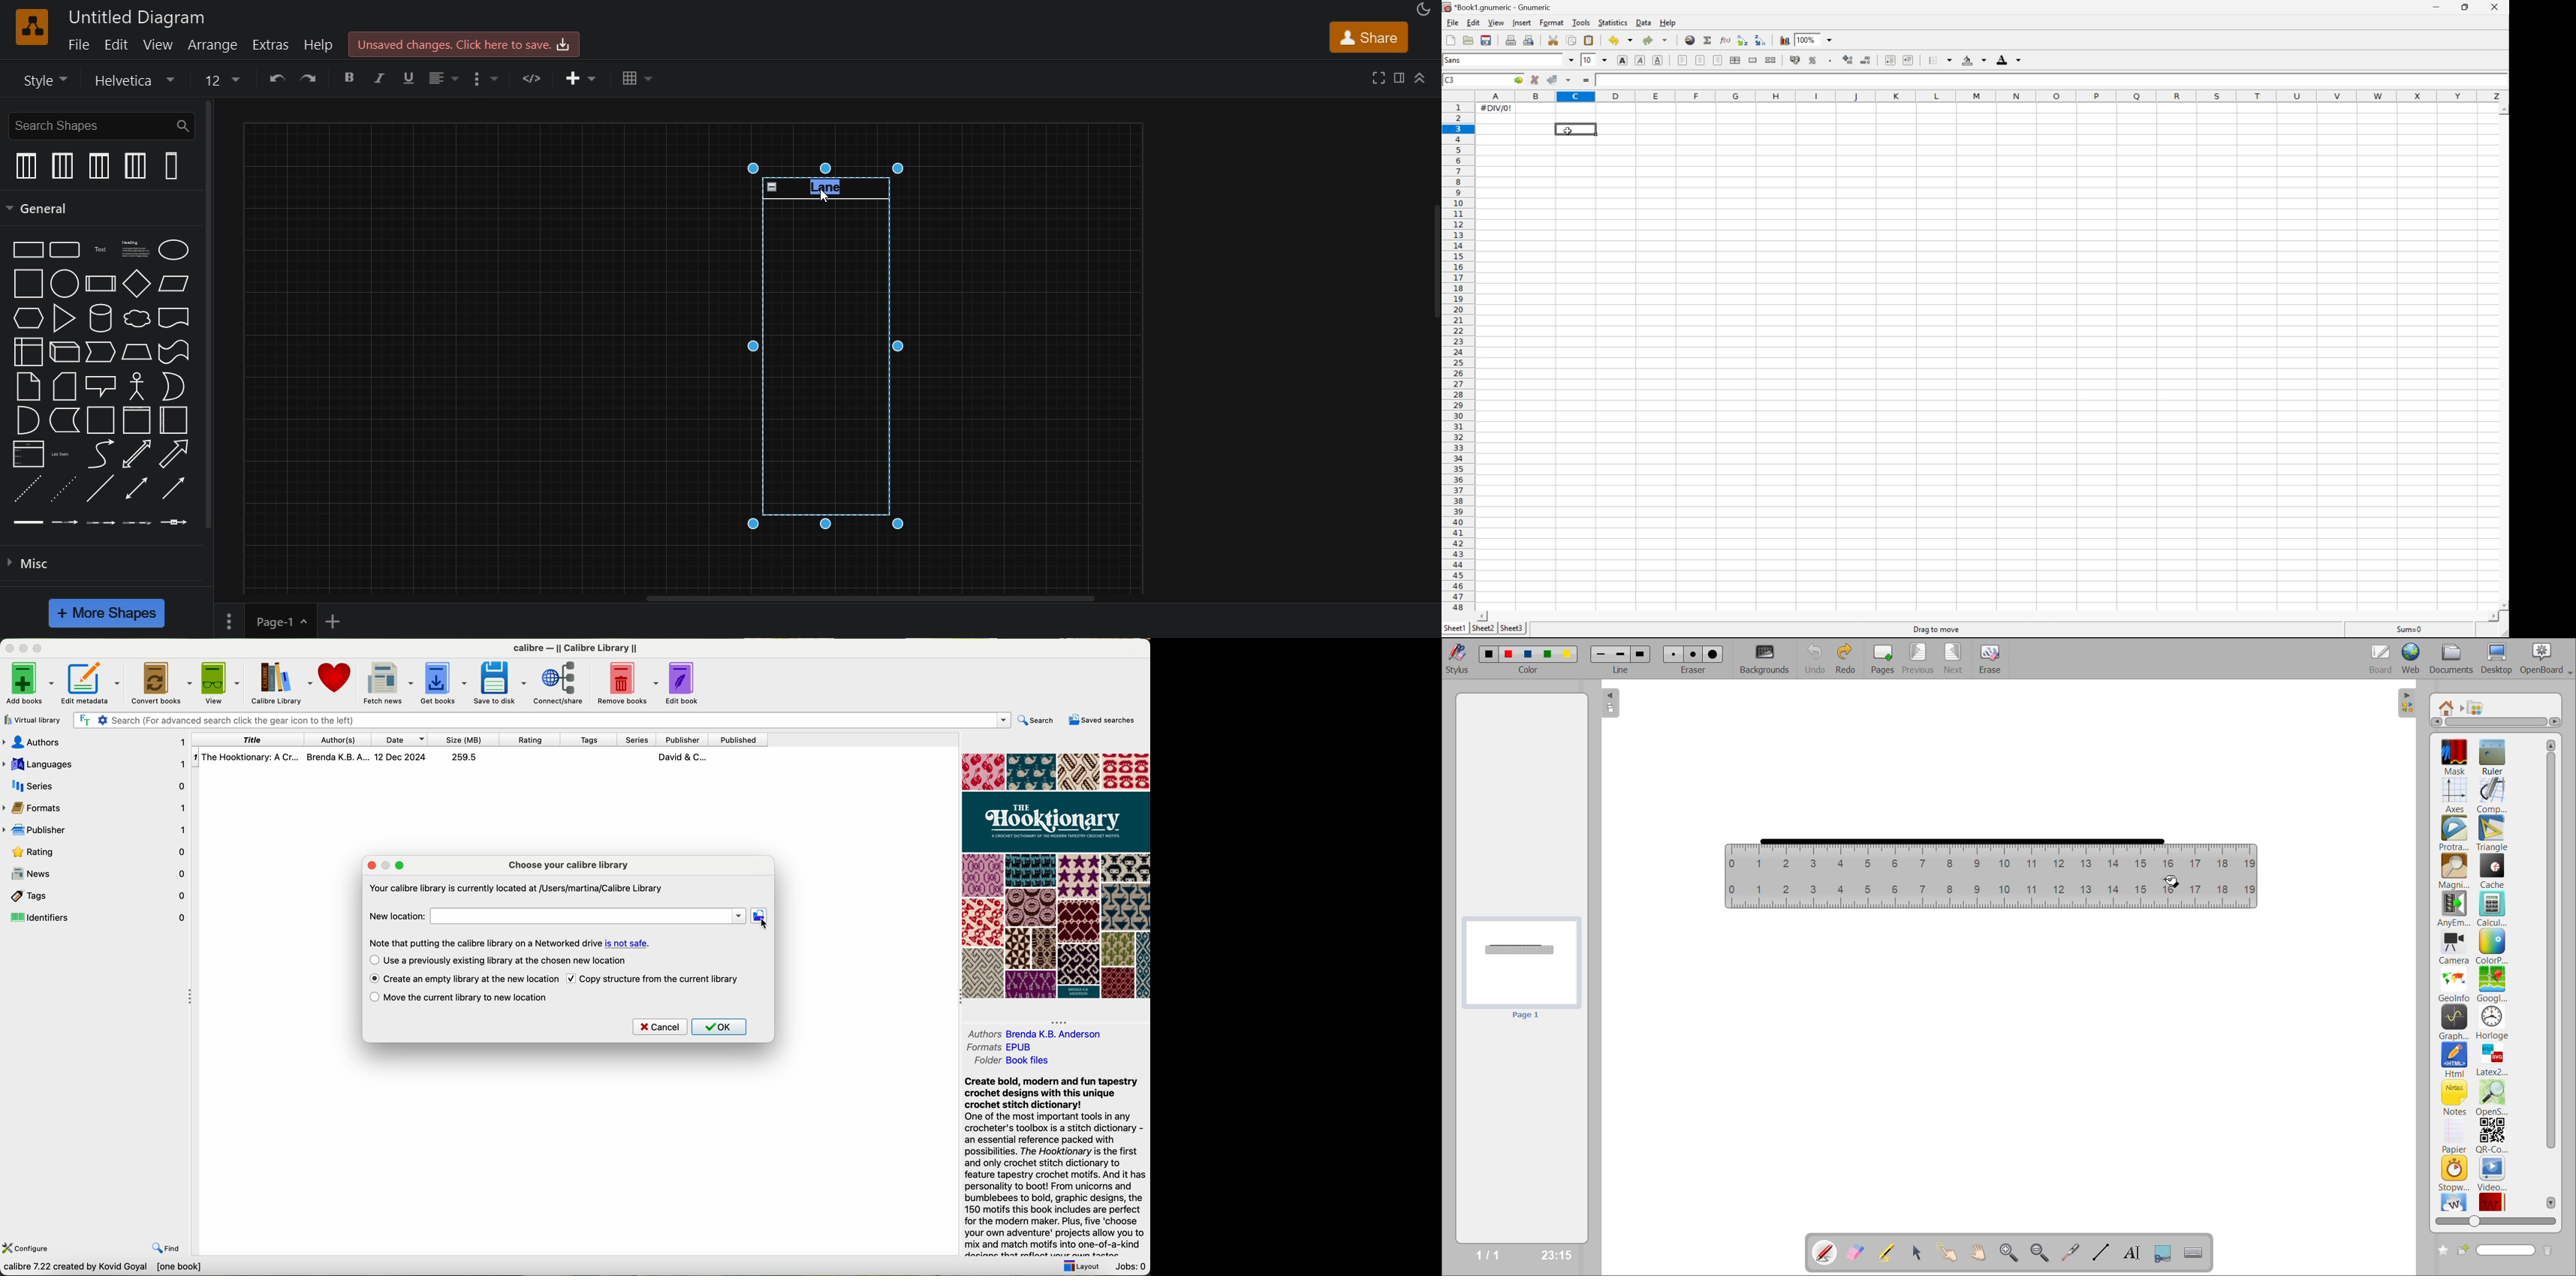 Image resolution: width=2576 pixels, height=1288 pixels. I want to click on Foreground, so click(2003, 60).